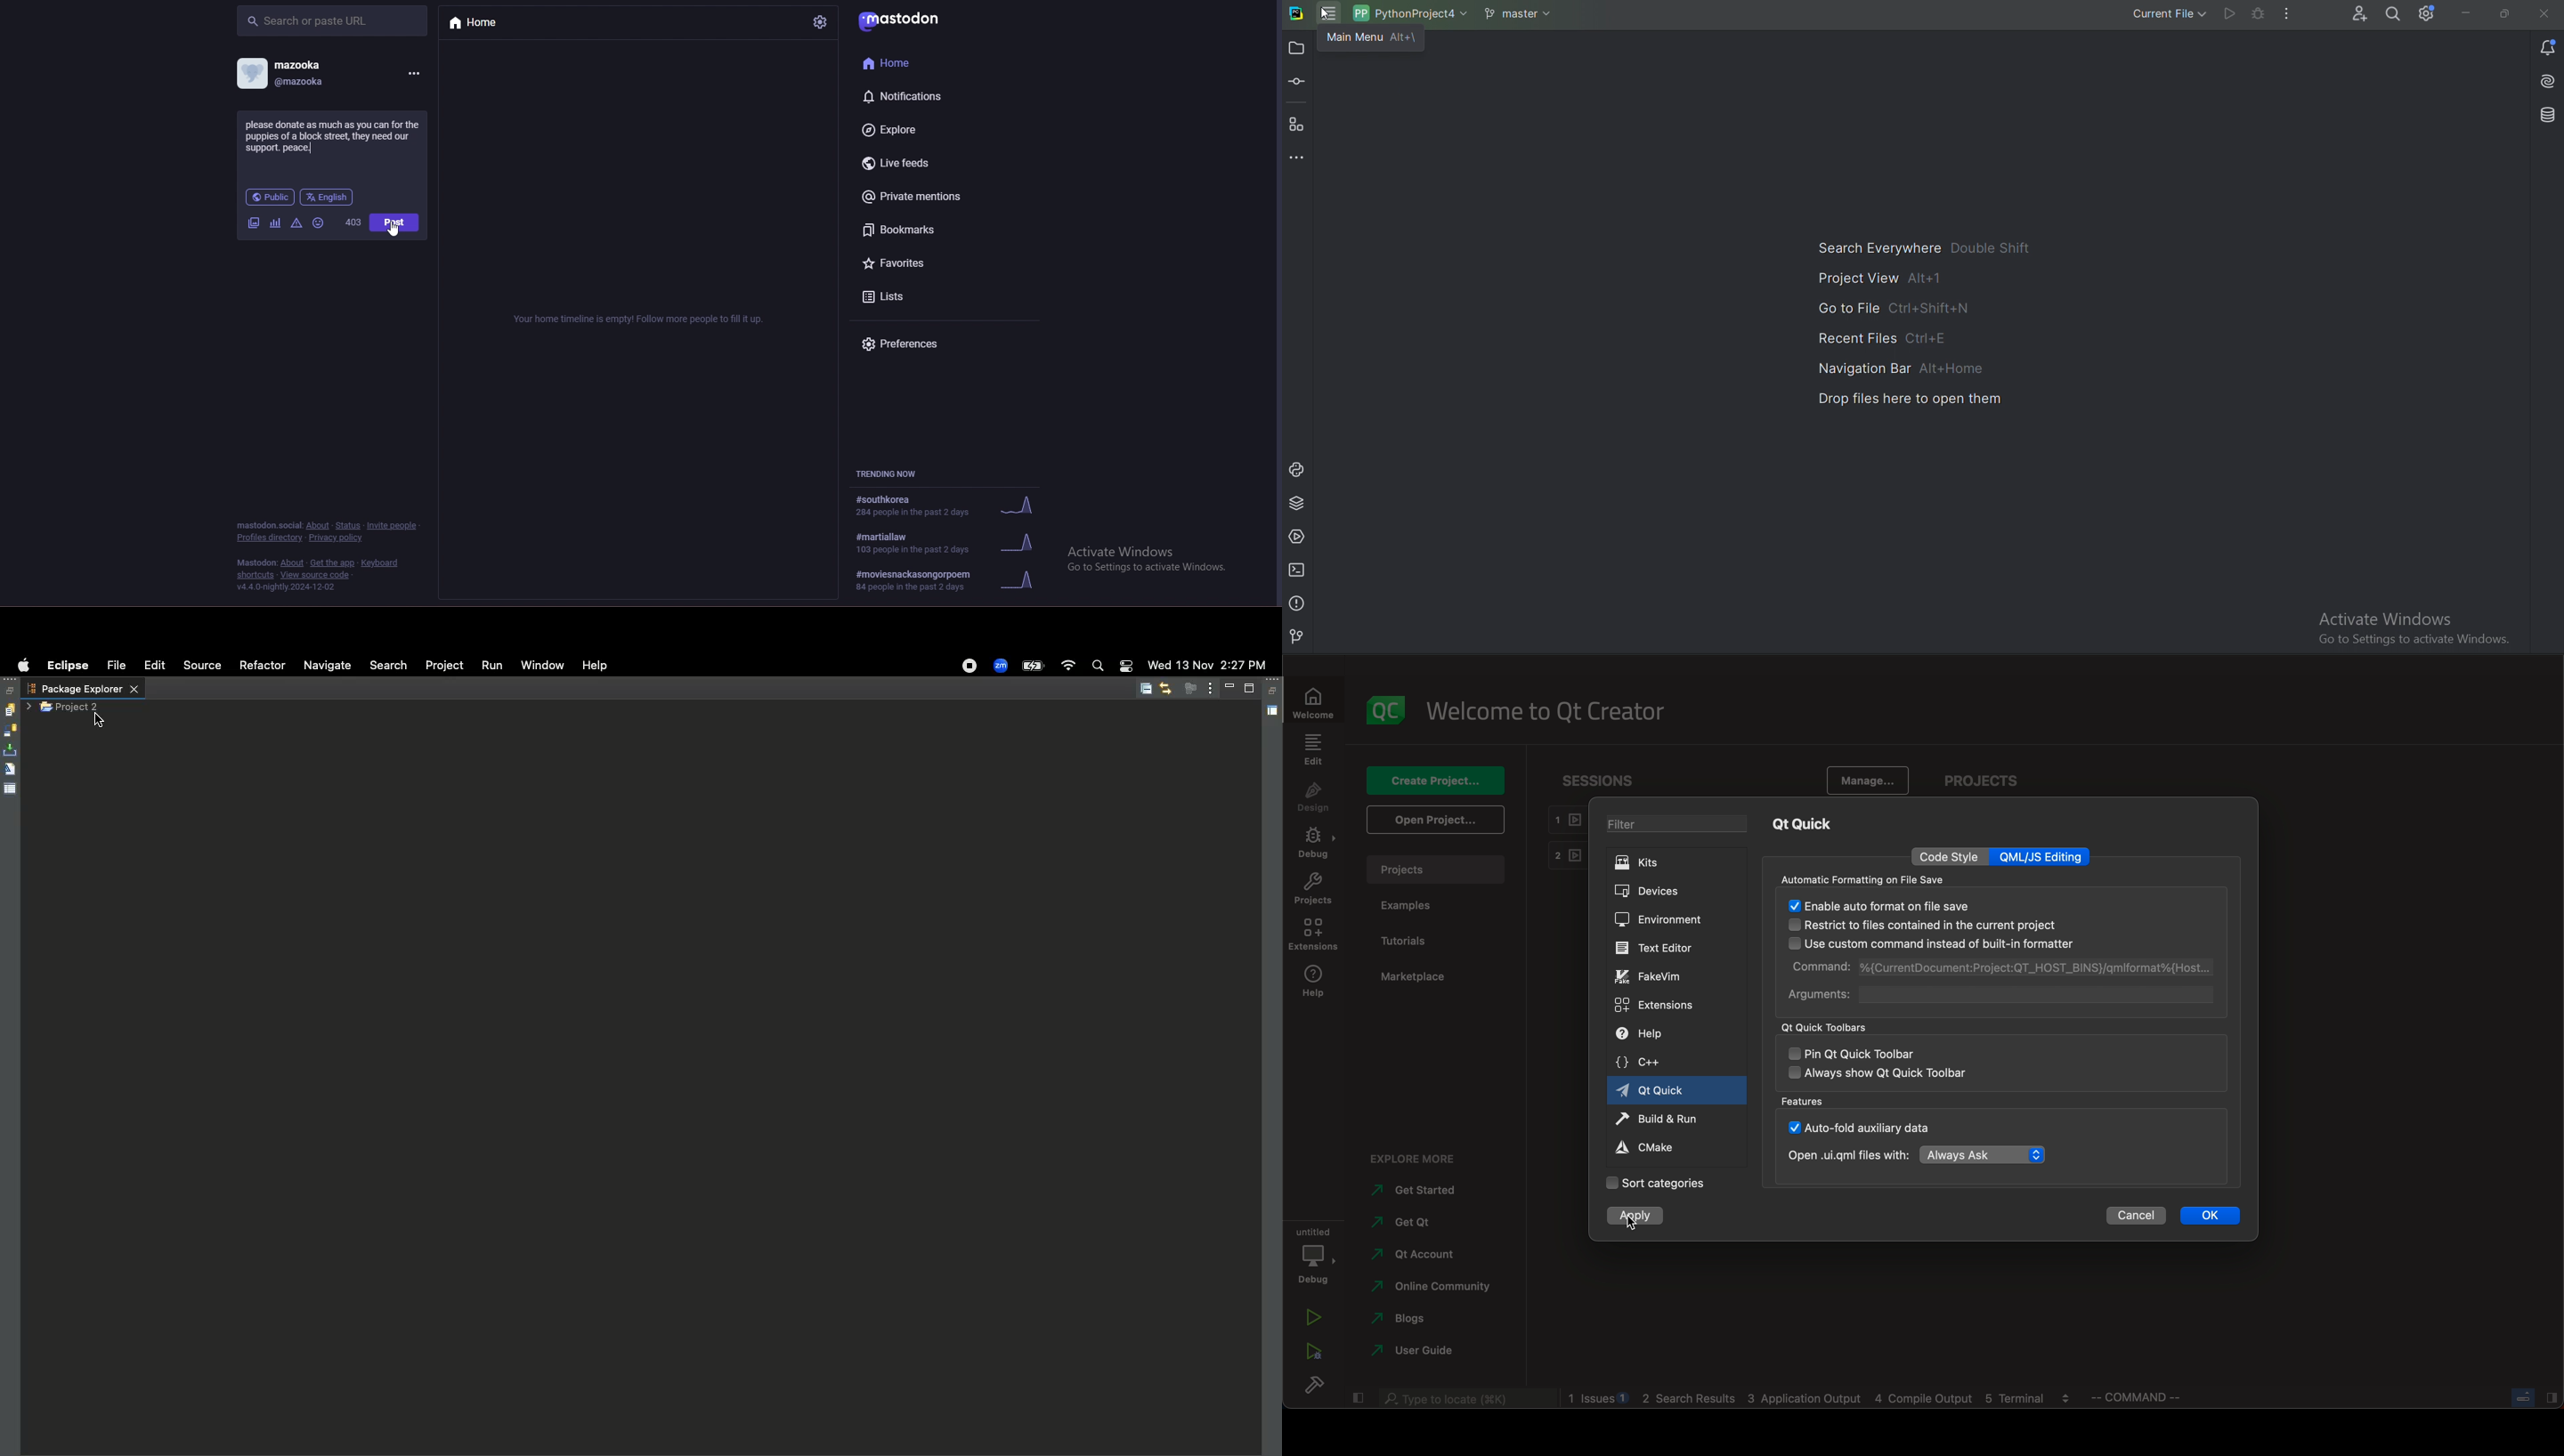 This screenshot has width=2576, height=1456. Describe the element at coordinates (628, 322) in the screenshot. I see `Your home timeline is empty! Follow more people to fill it up.` at that location.